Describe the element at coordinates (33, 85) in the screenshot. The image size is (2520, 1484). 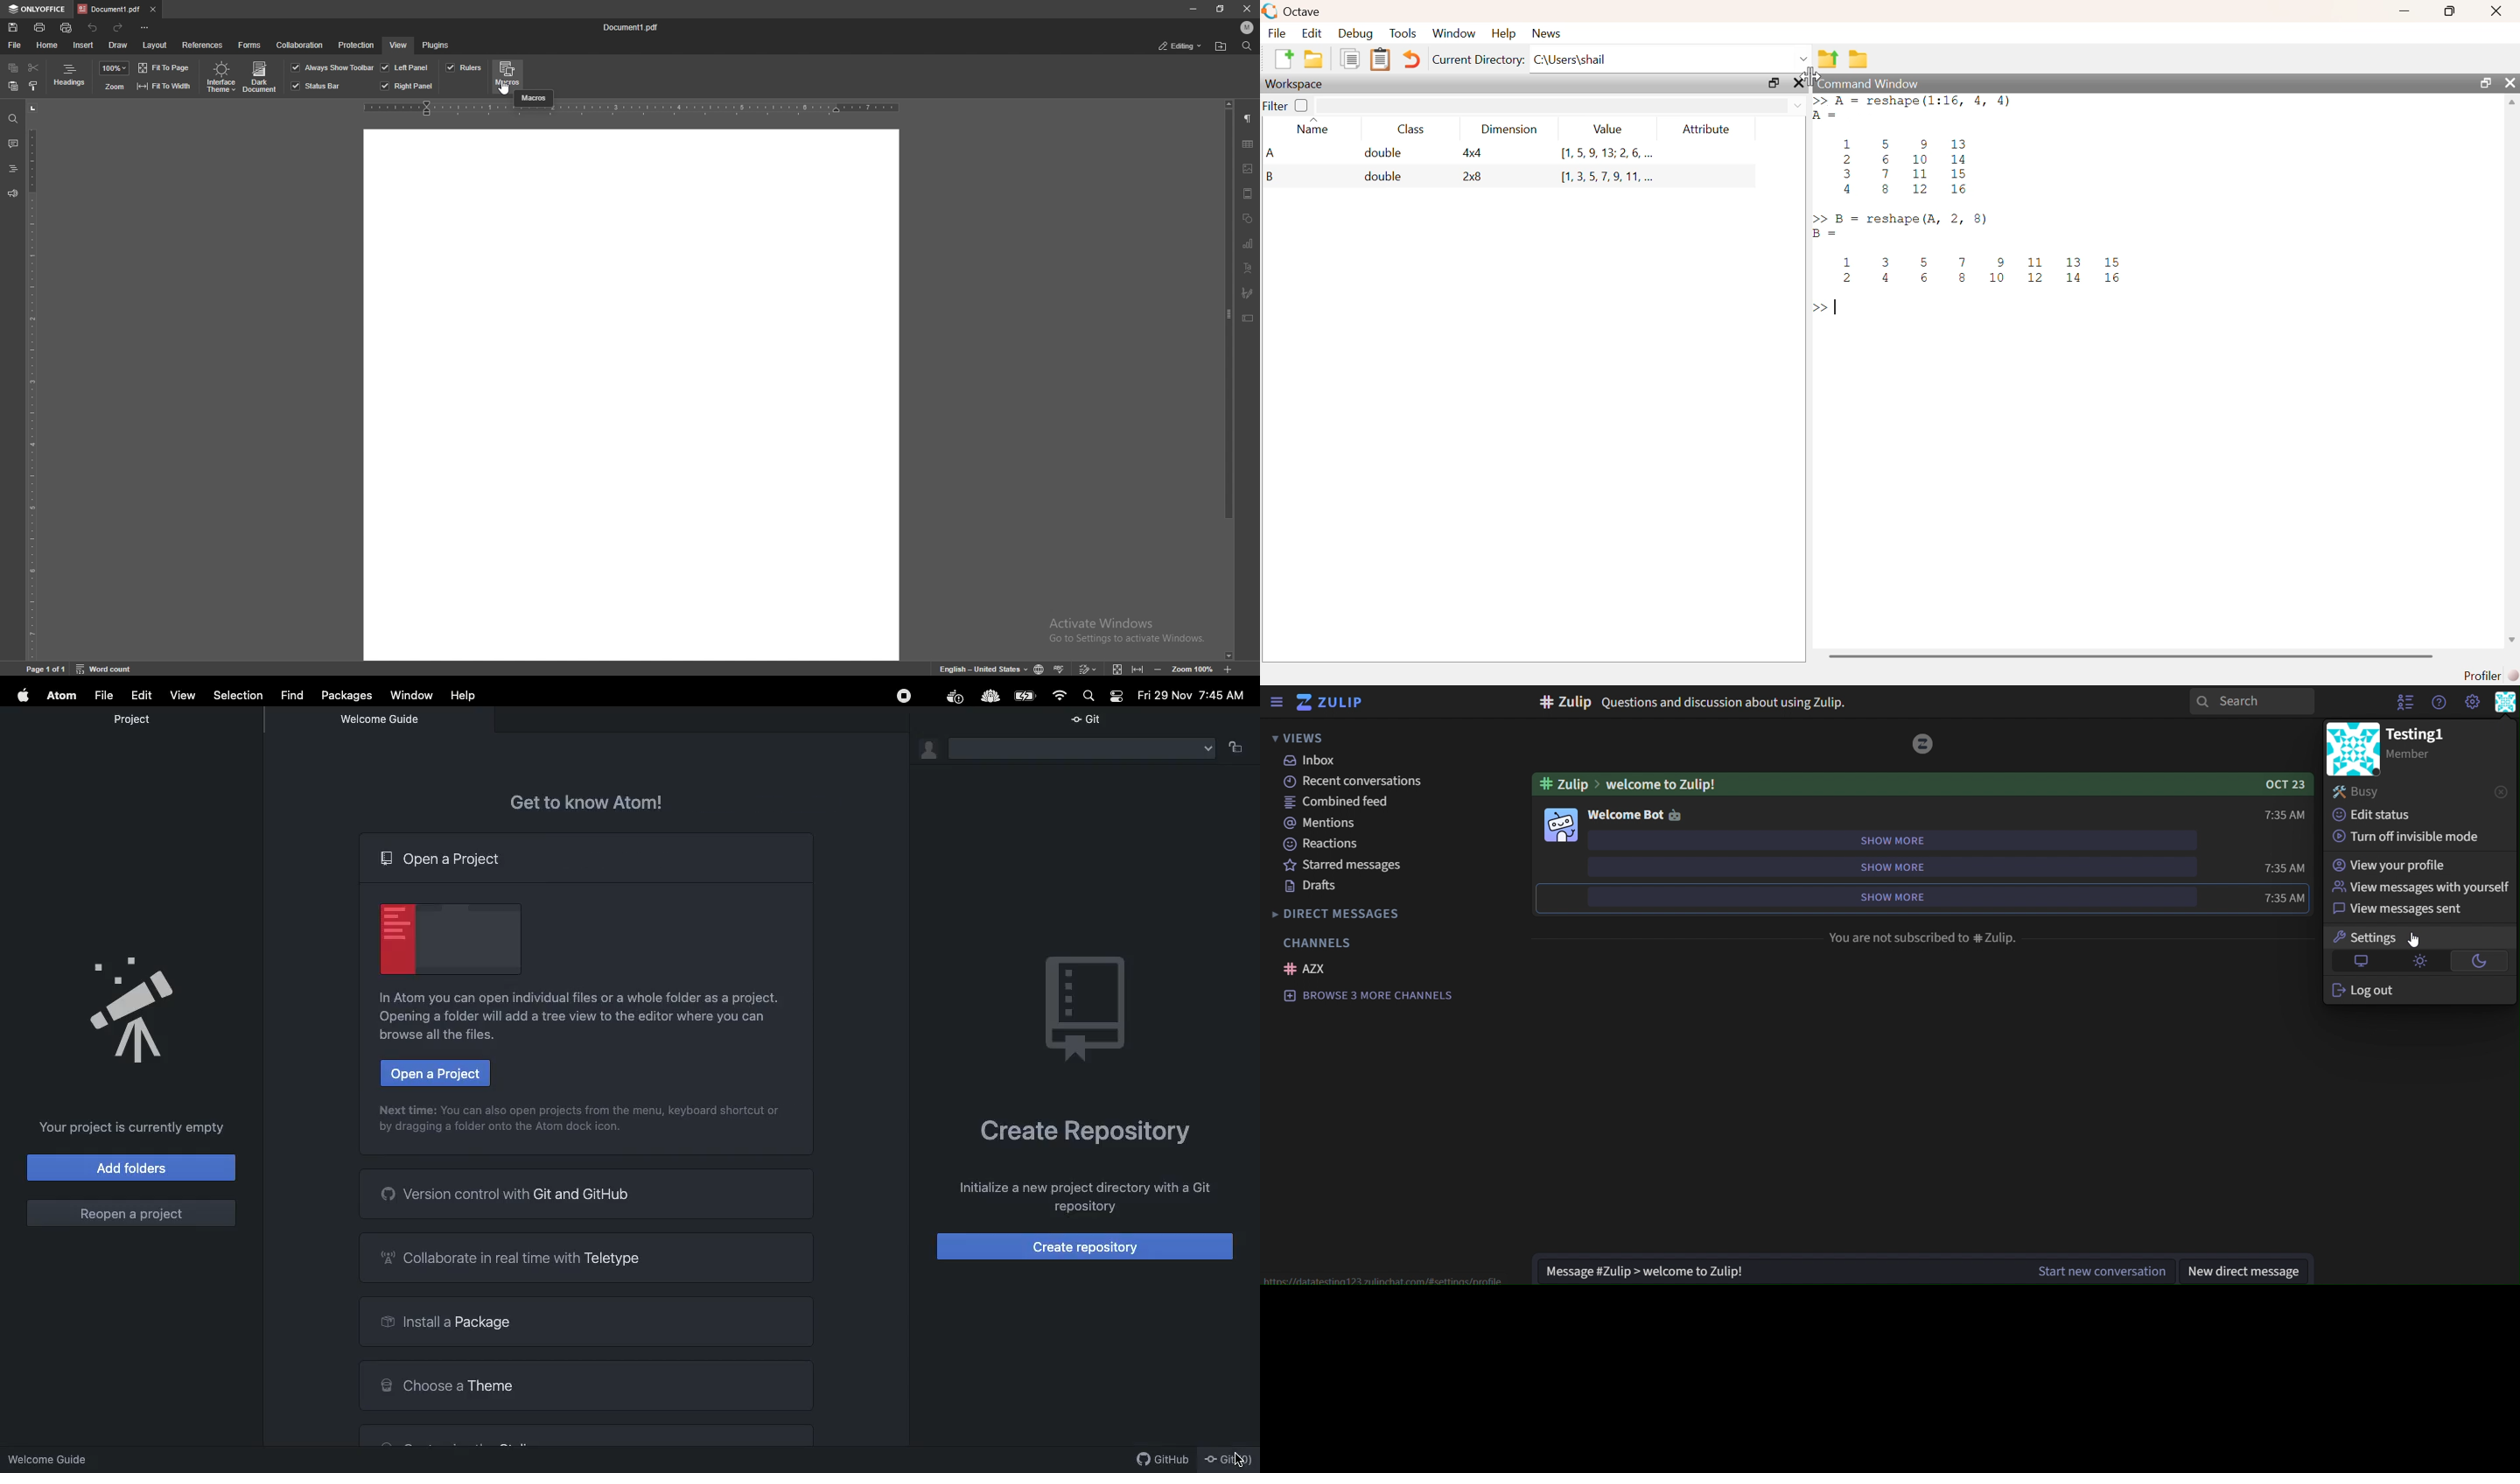
I see `copy style` at that location.